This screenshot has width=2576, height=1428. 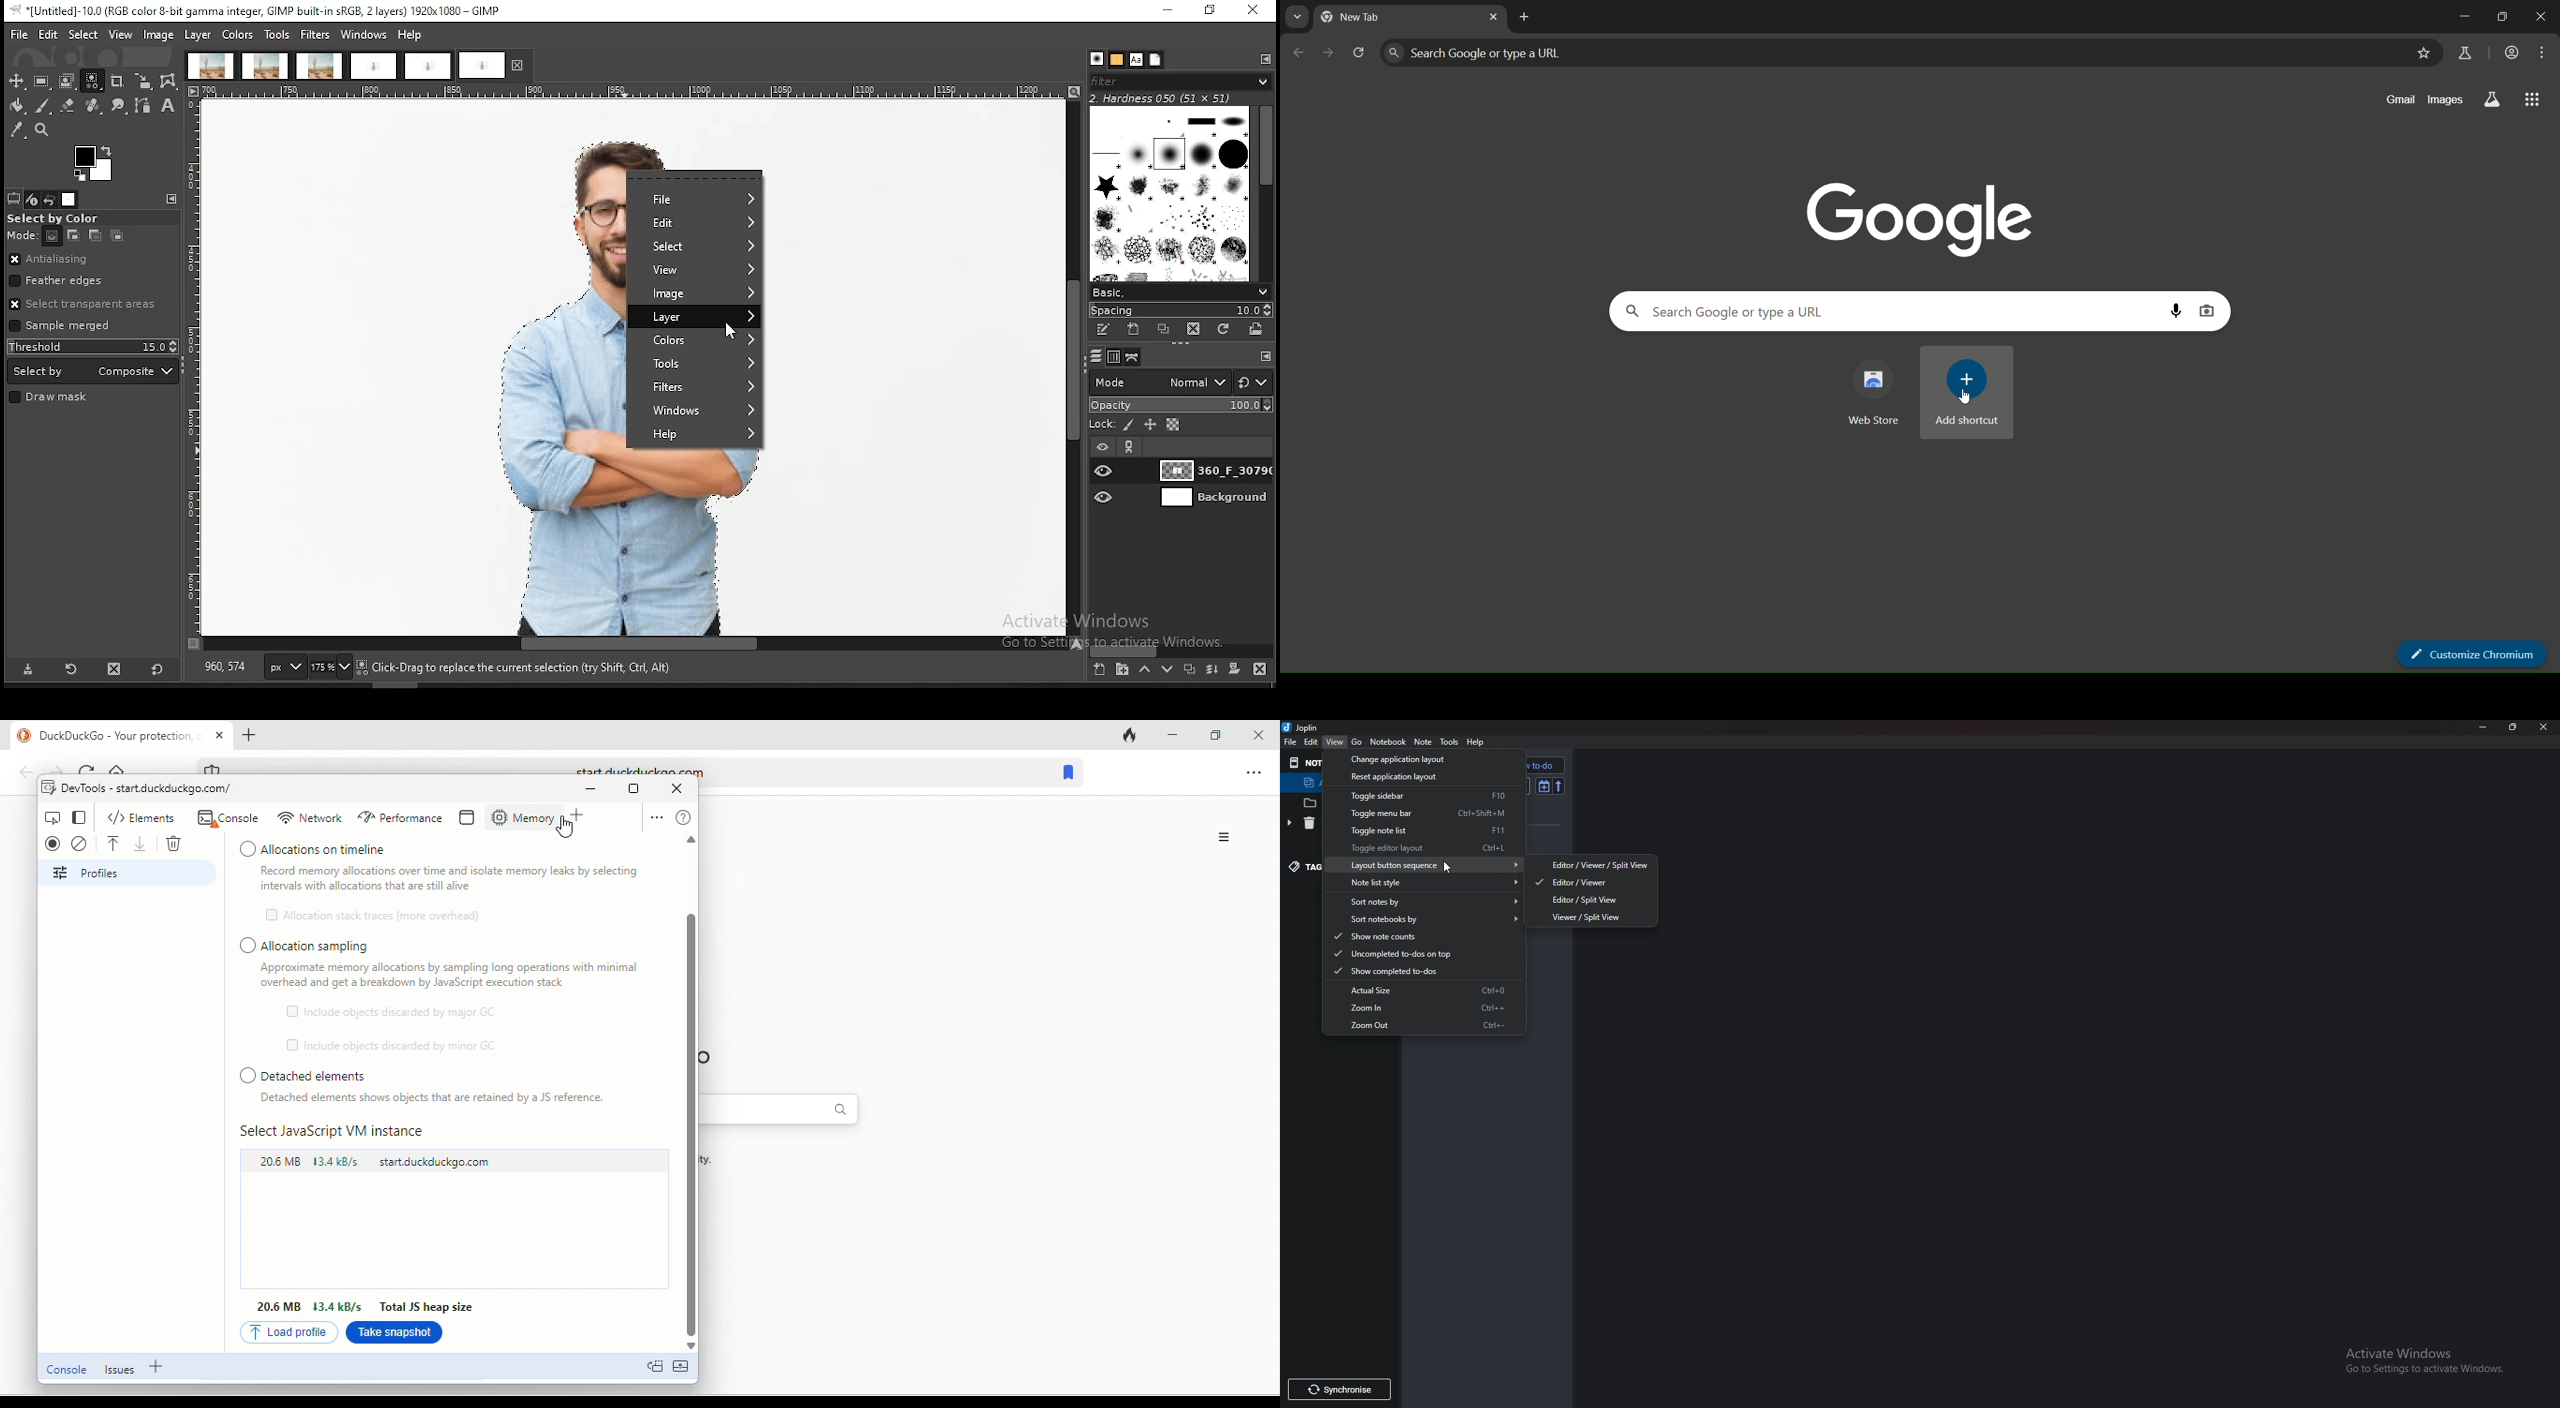 What do you see at coordinates (695, 363) in the screenshot?
I see `tools` at bounding box center [695, 363].